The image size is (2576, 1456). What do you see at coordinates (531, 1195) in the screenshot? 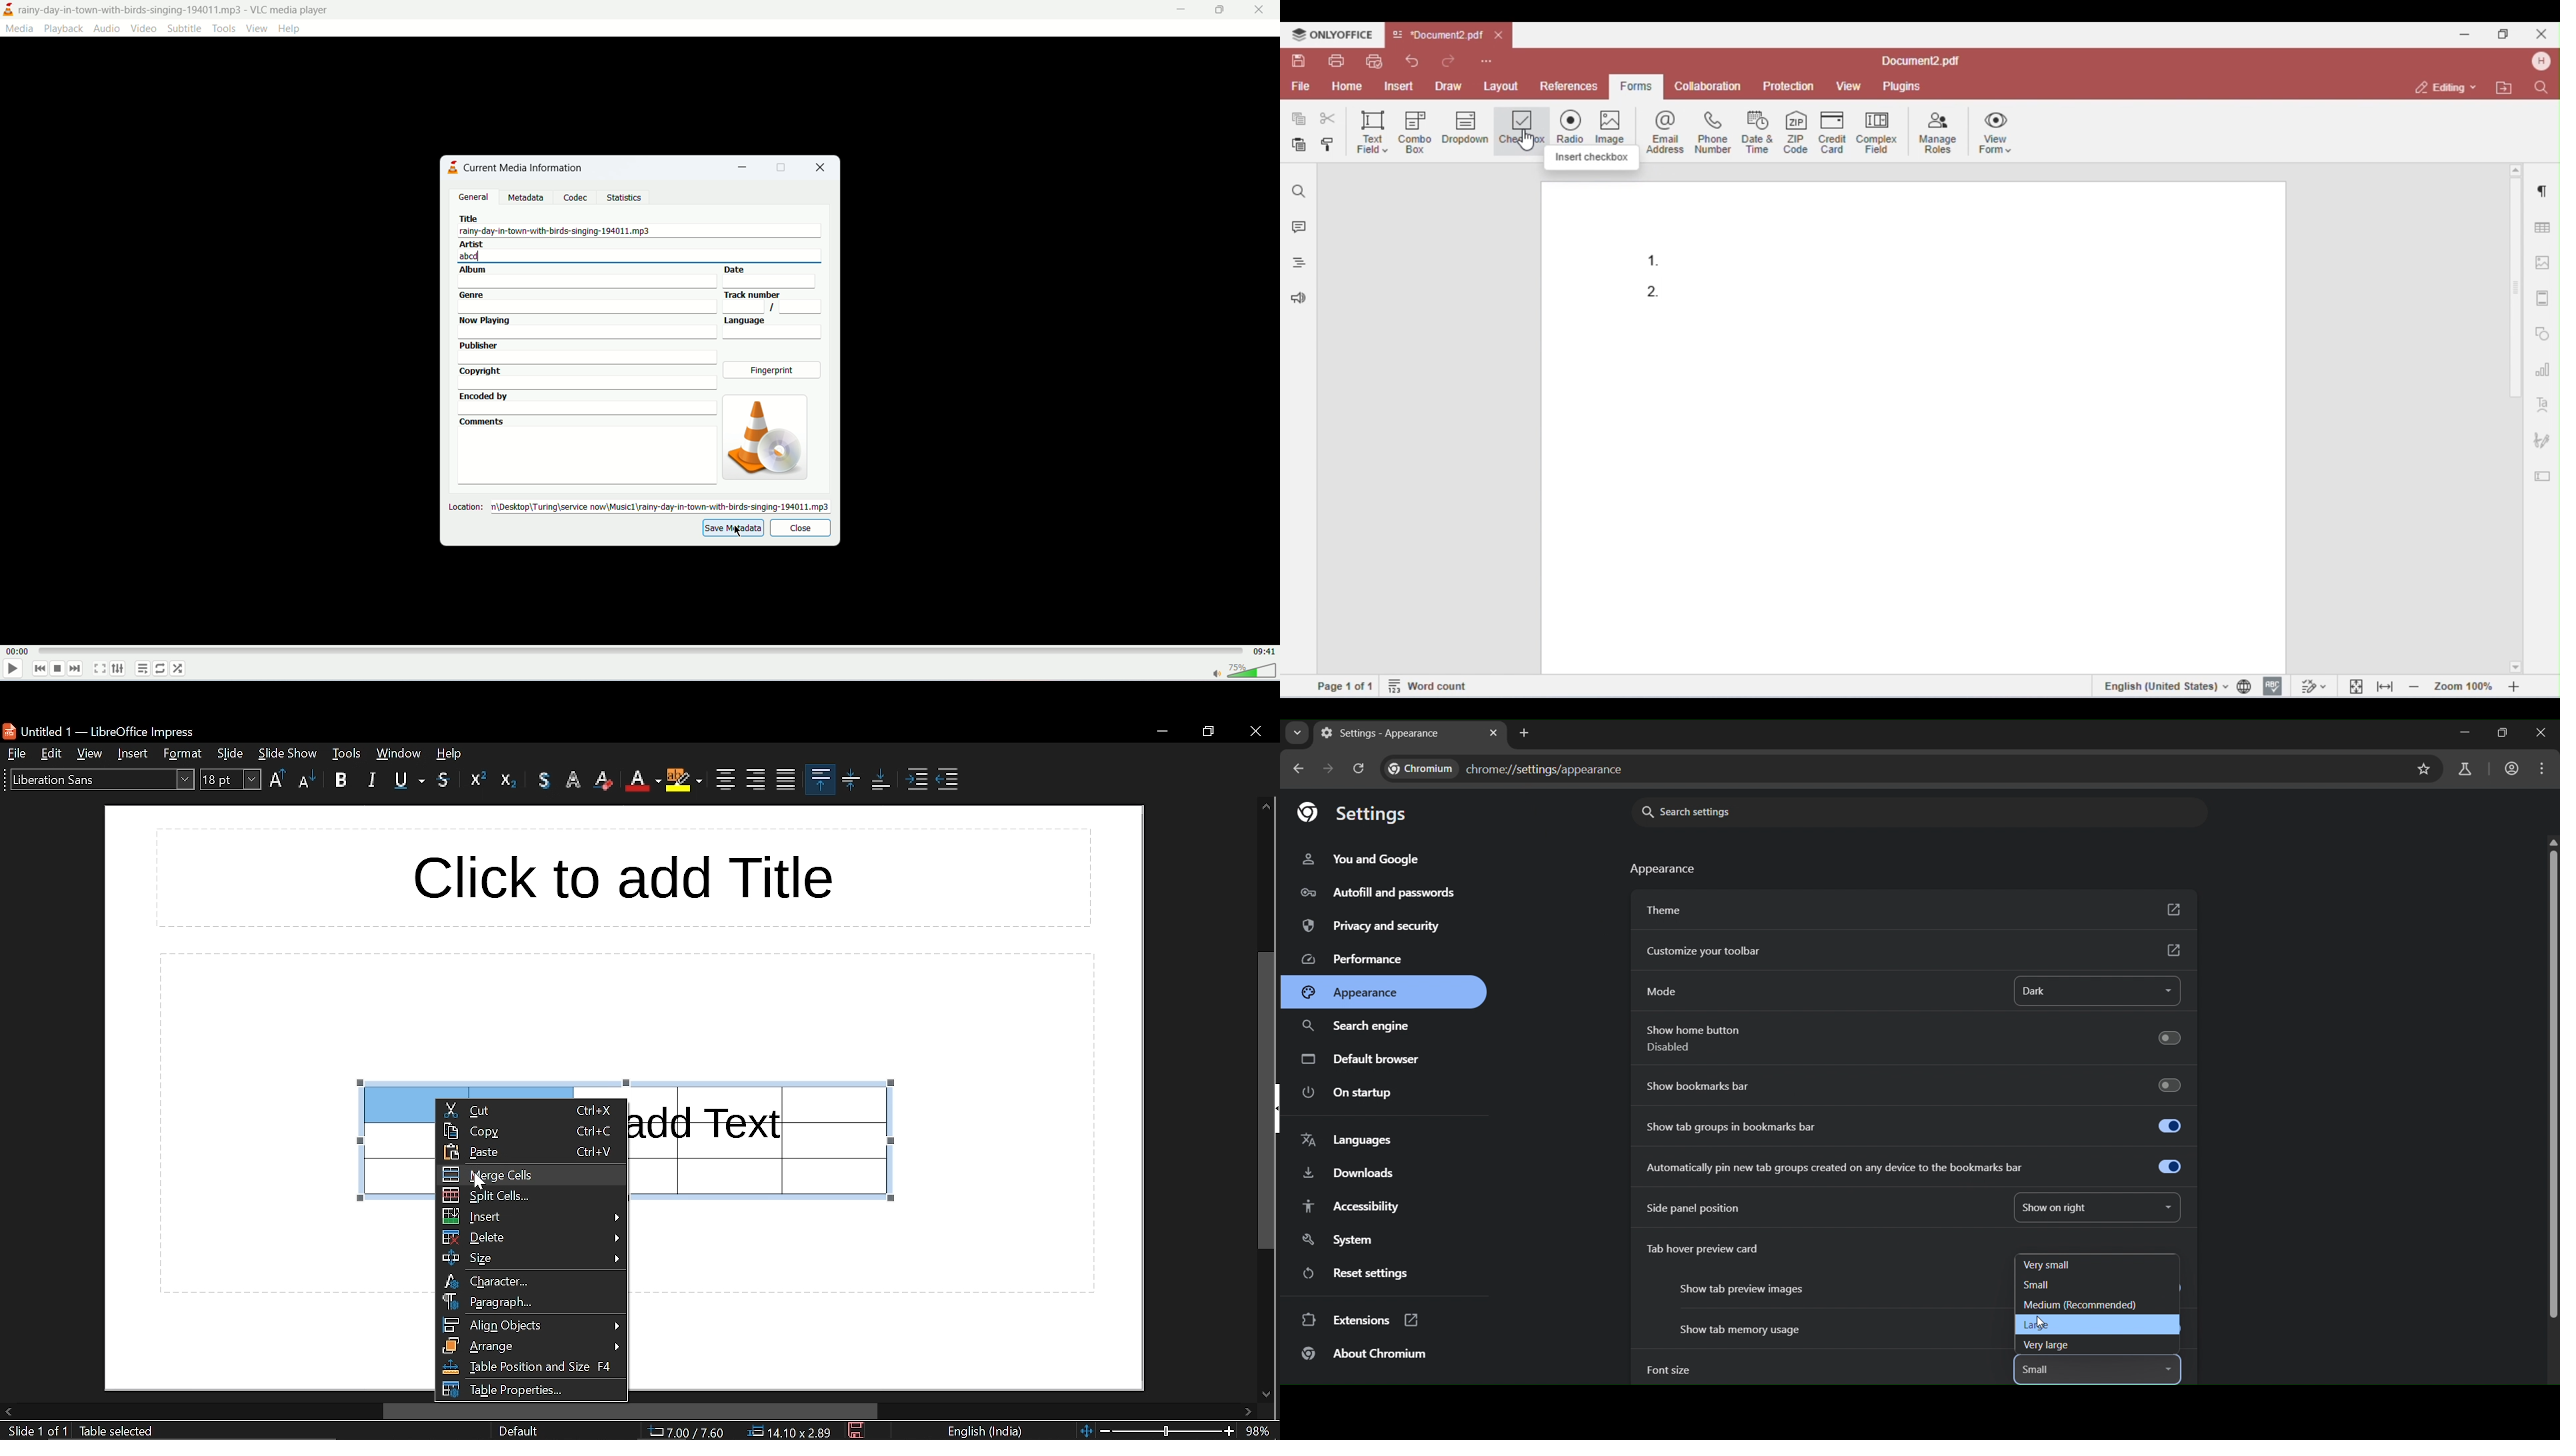
I see `split cells` at bounding box center [531, 1195].